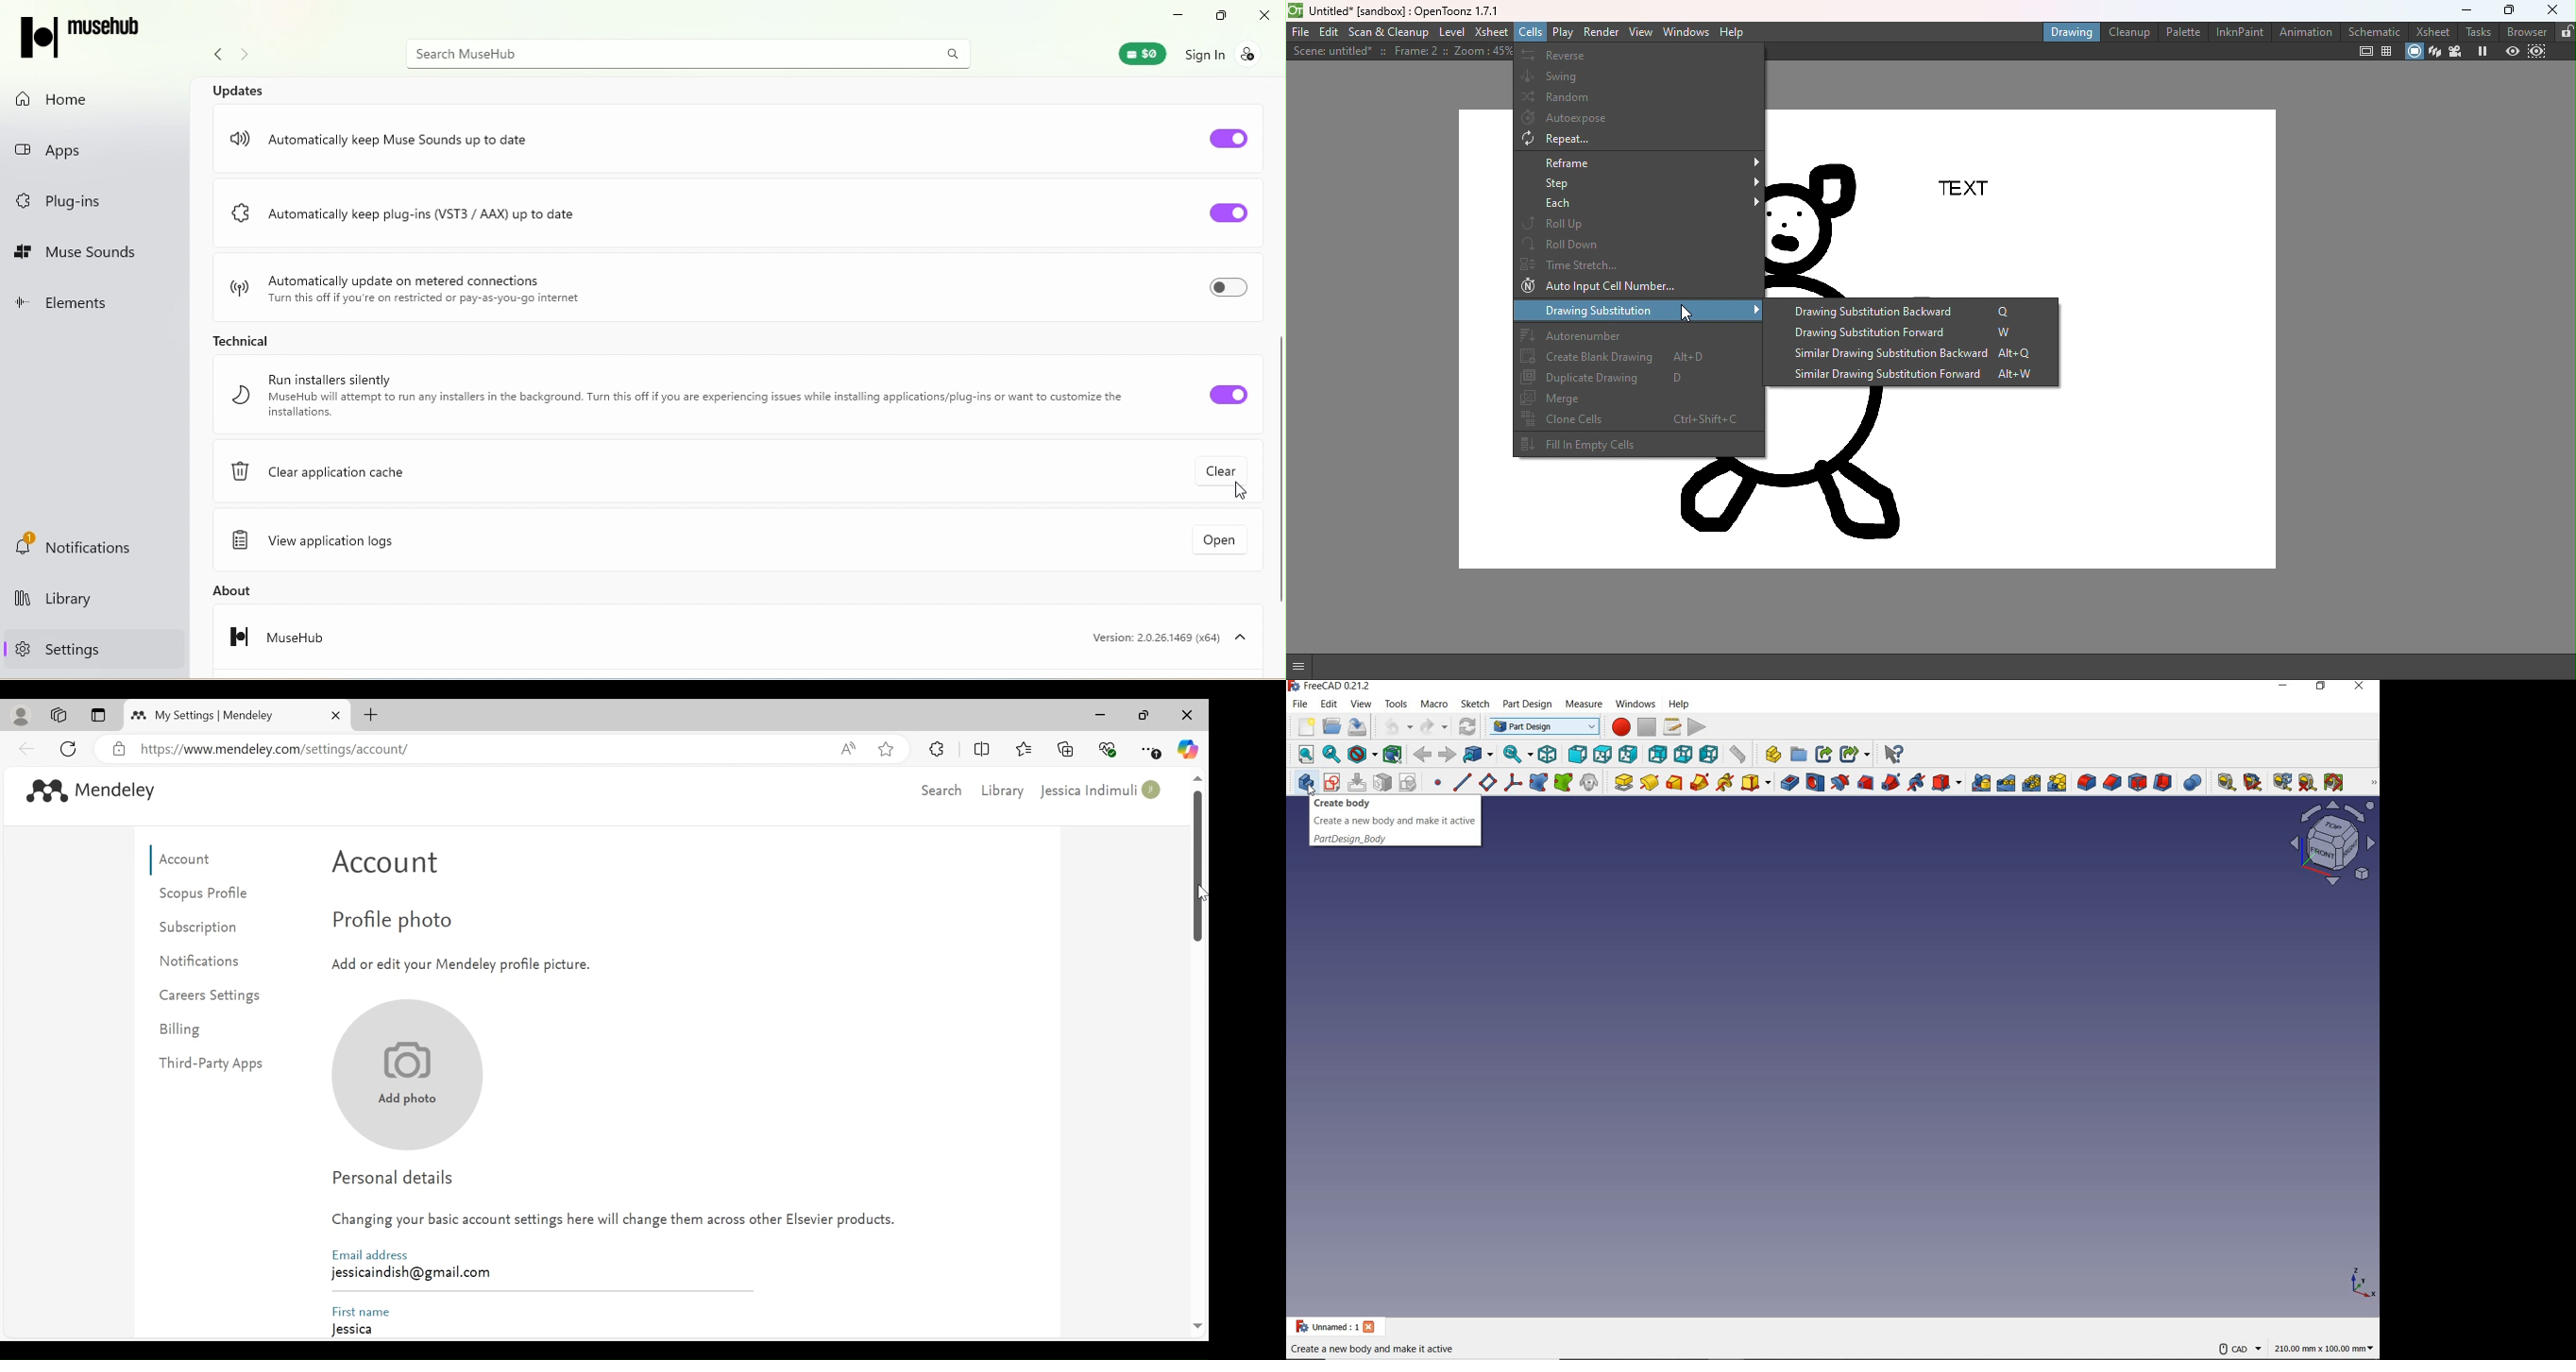 This screenshot has width=2576, height=1372. I want to click on cursor, so click(1307, 791).